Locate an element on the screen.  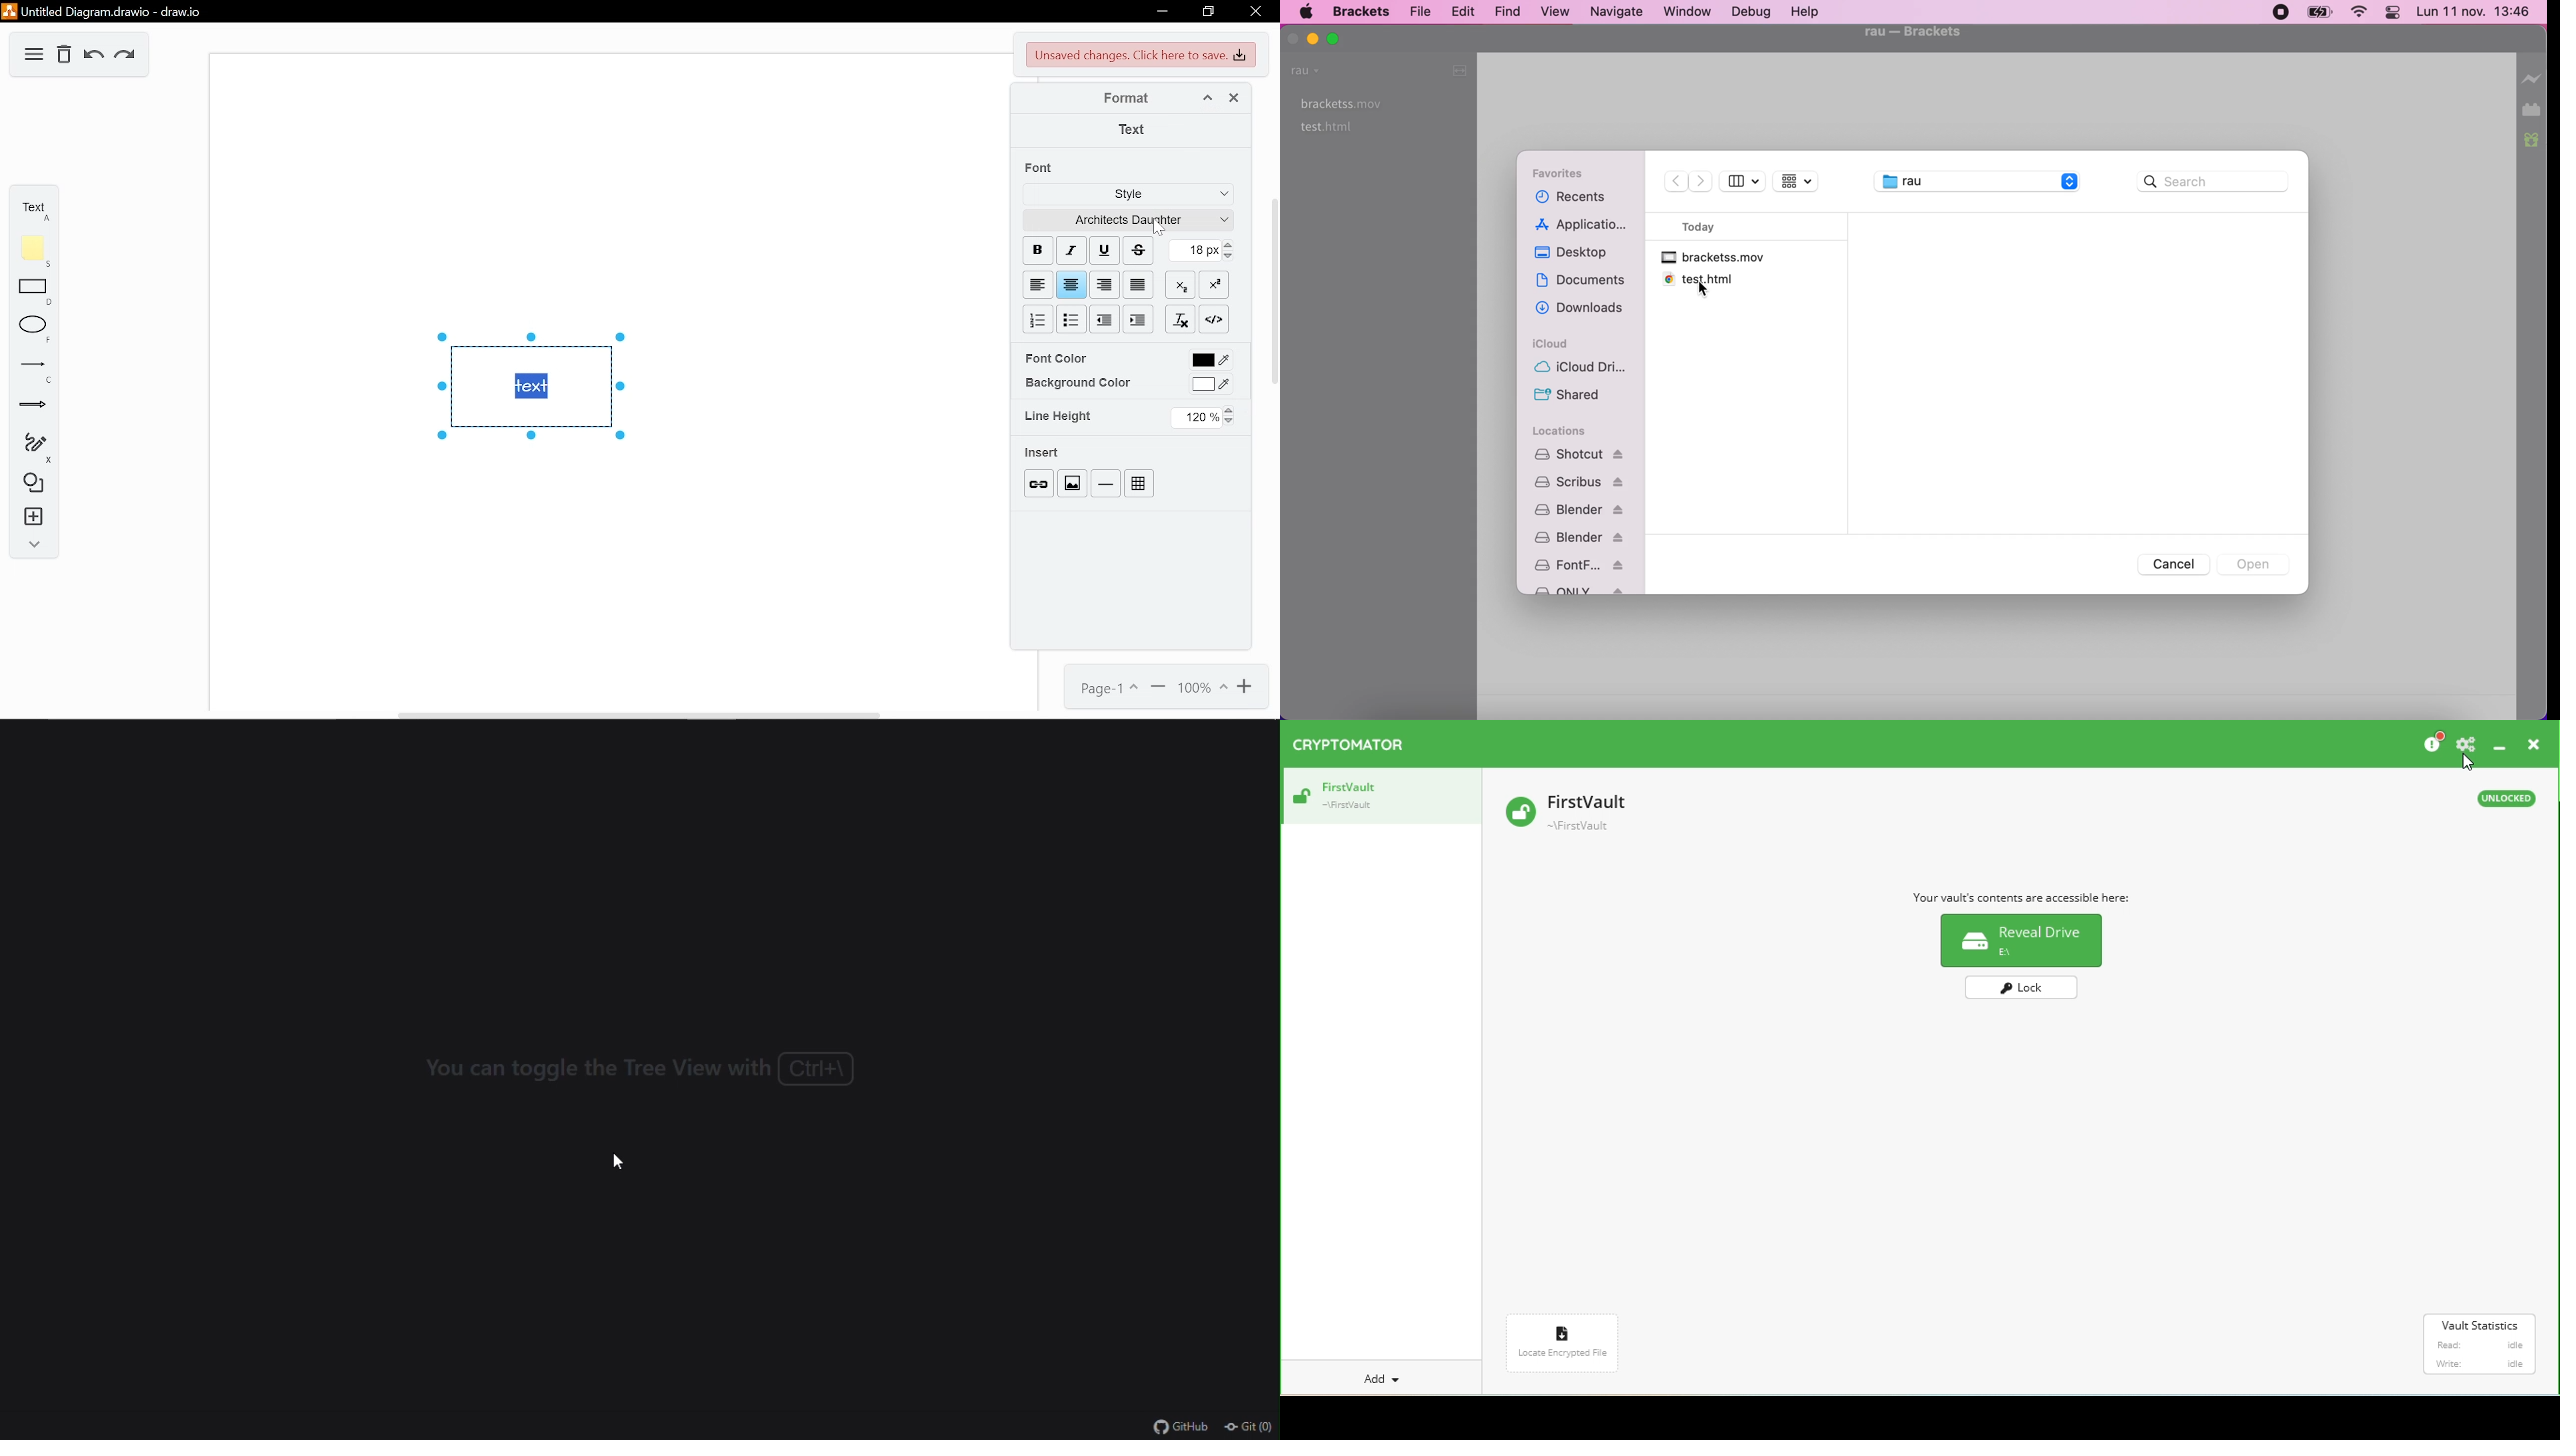
center is located at coordinates (1071, 285).